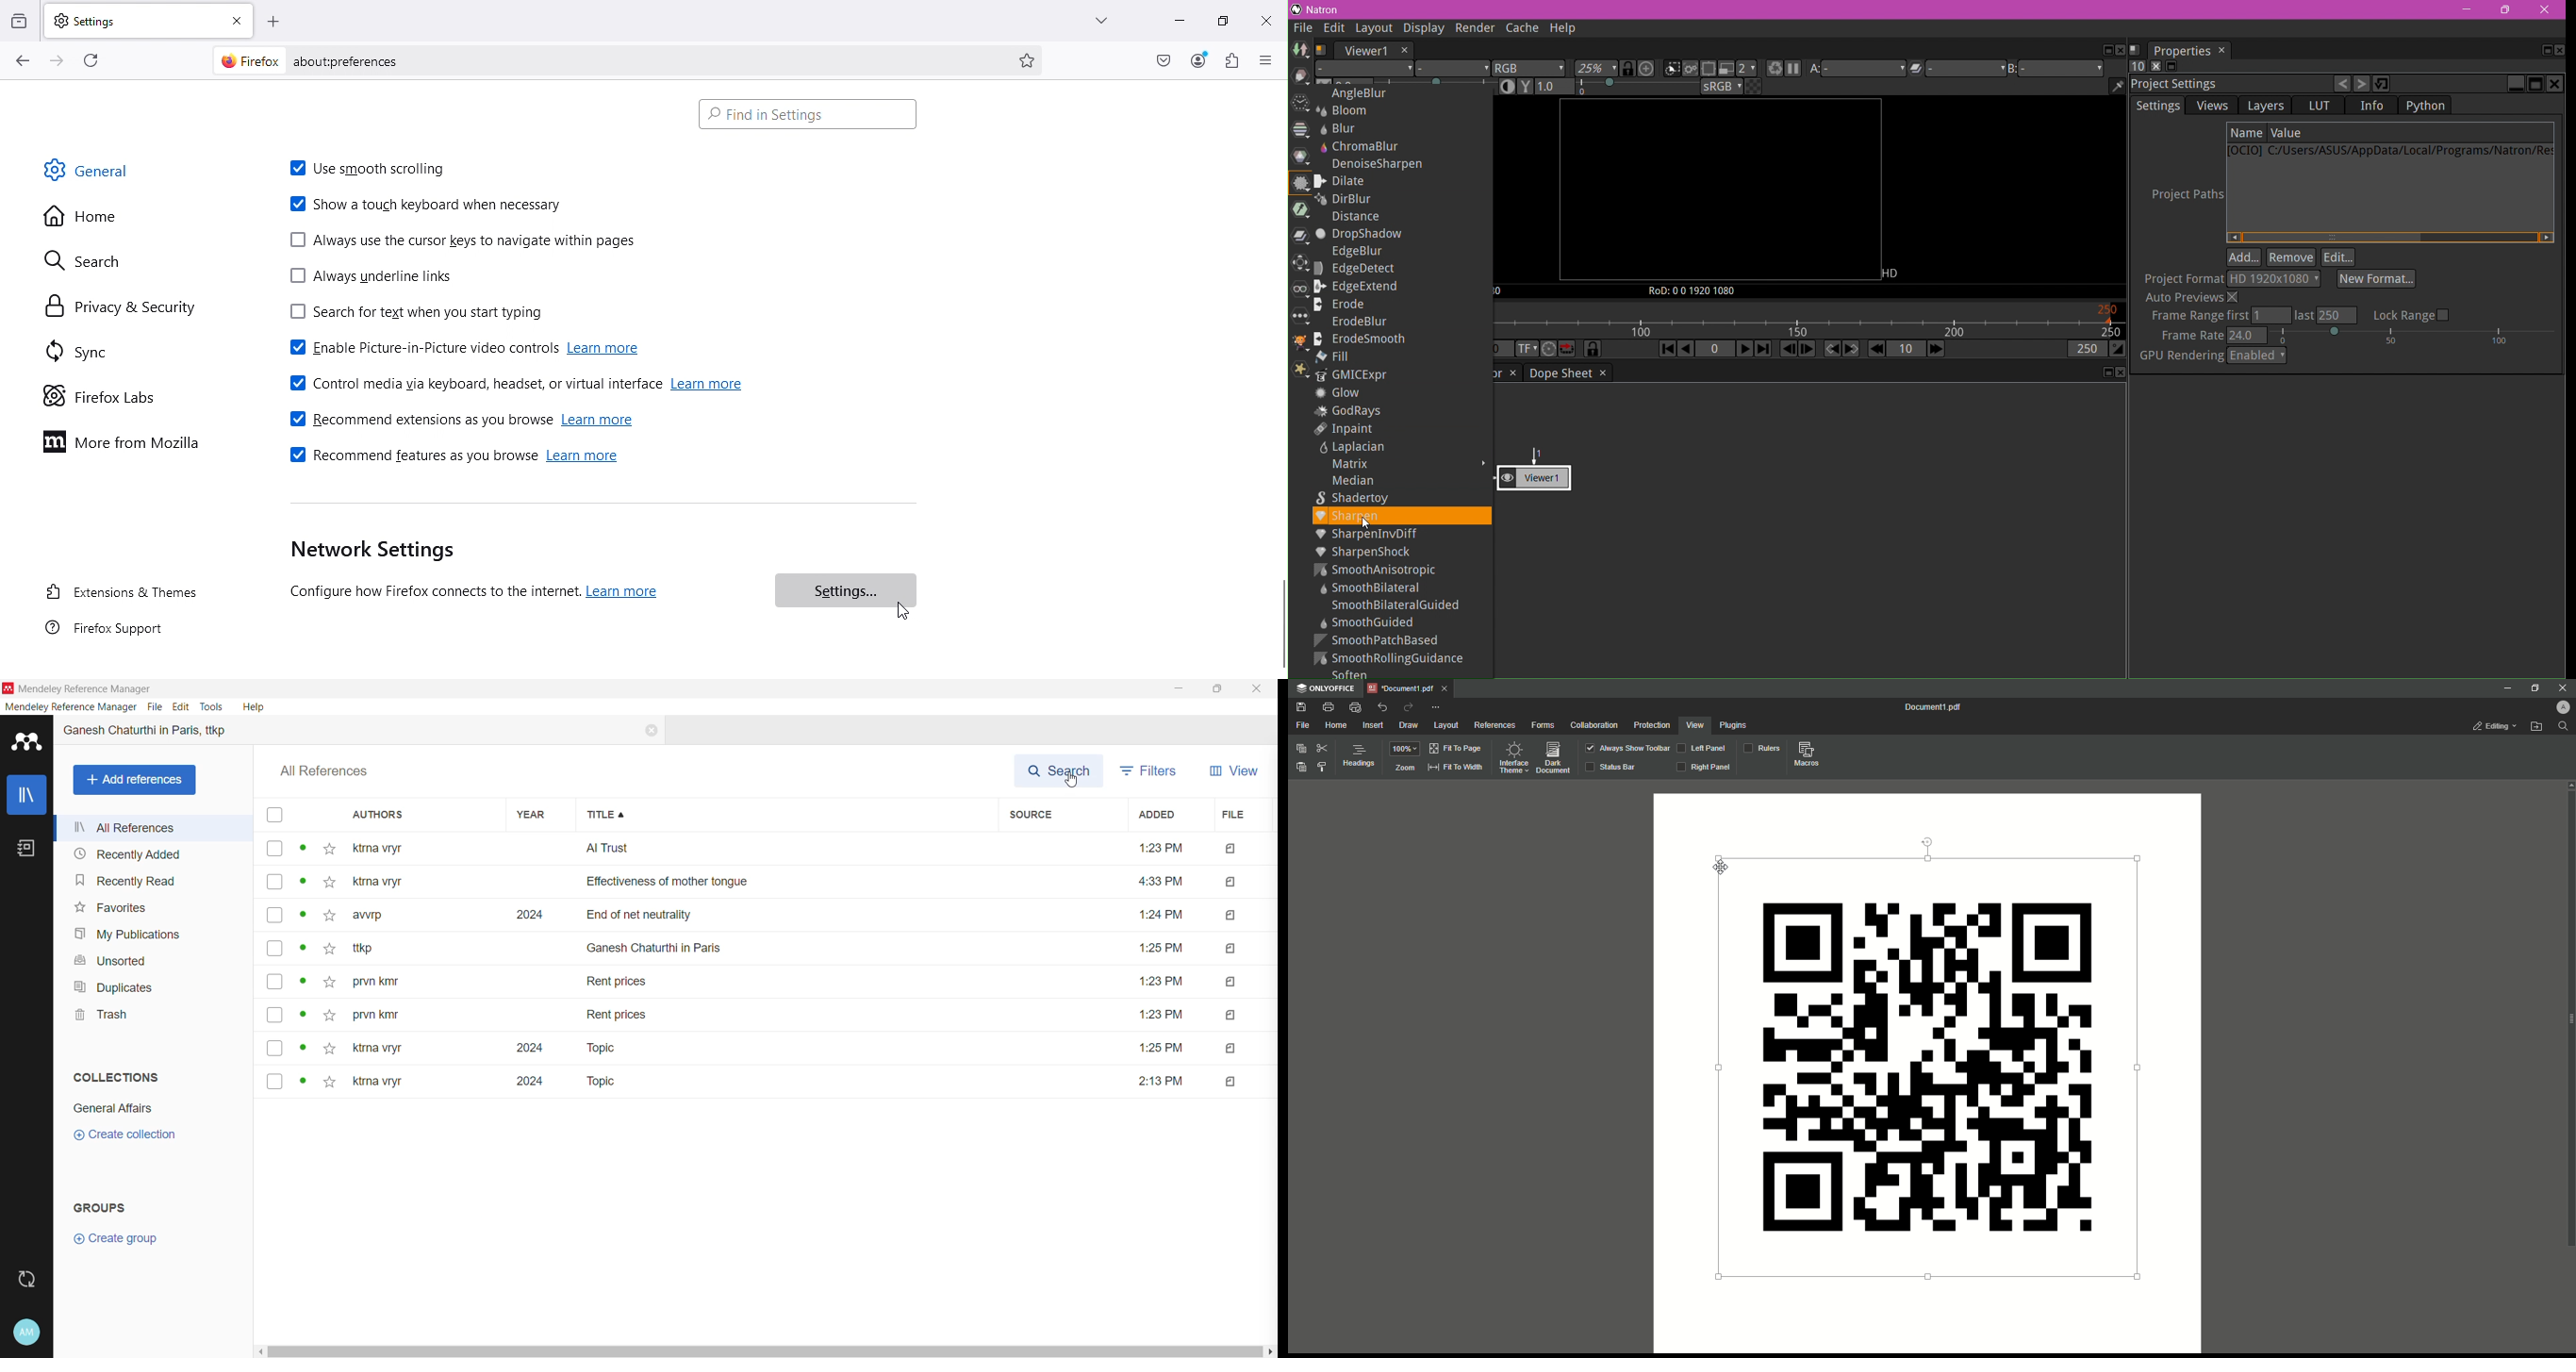  I want to click on Rulers, so click(1761, 747).